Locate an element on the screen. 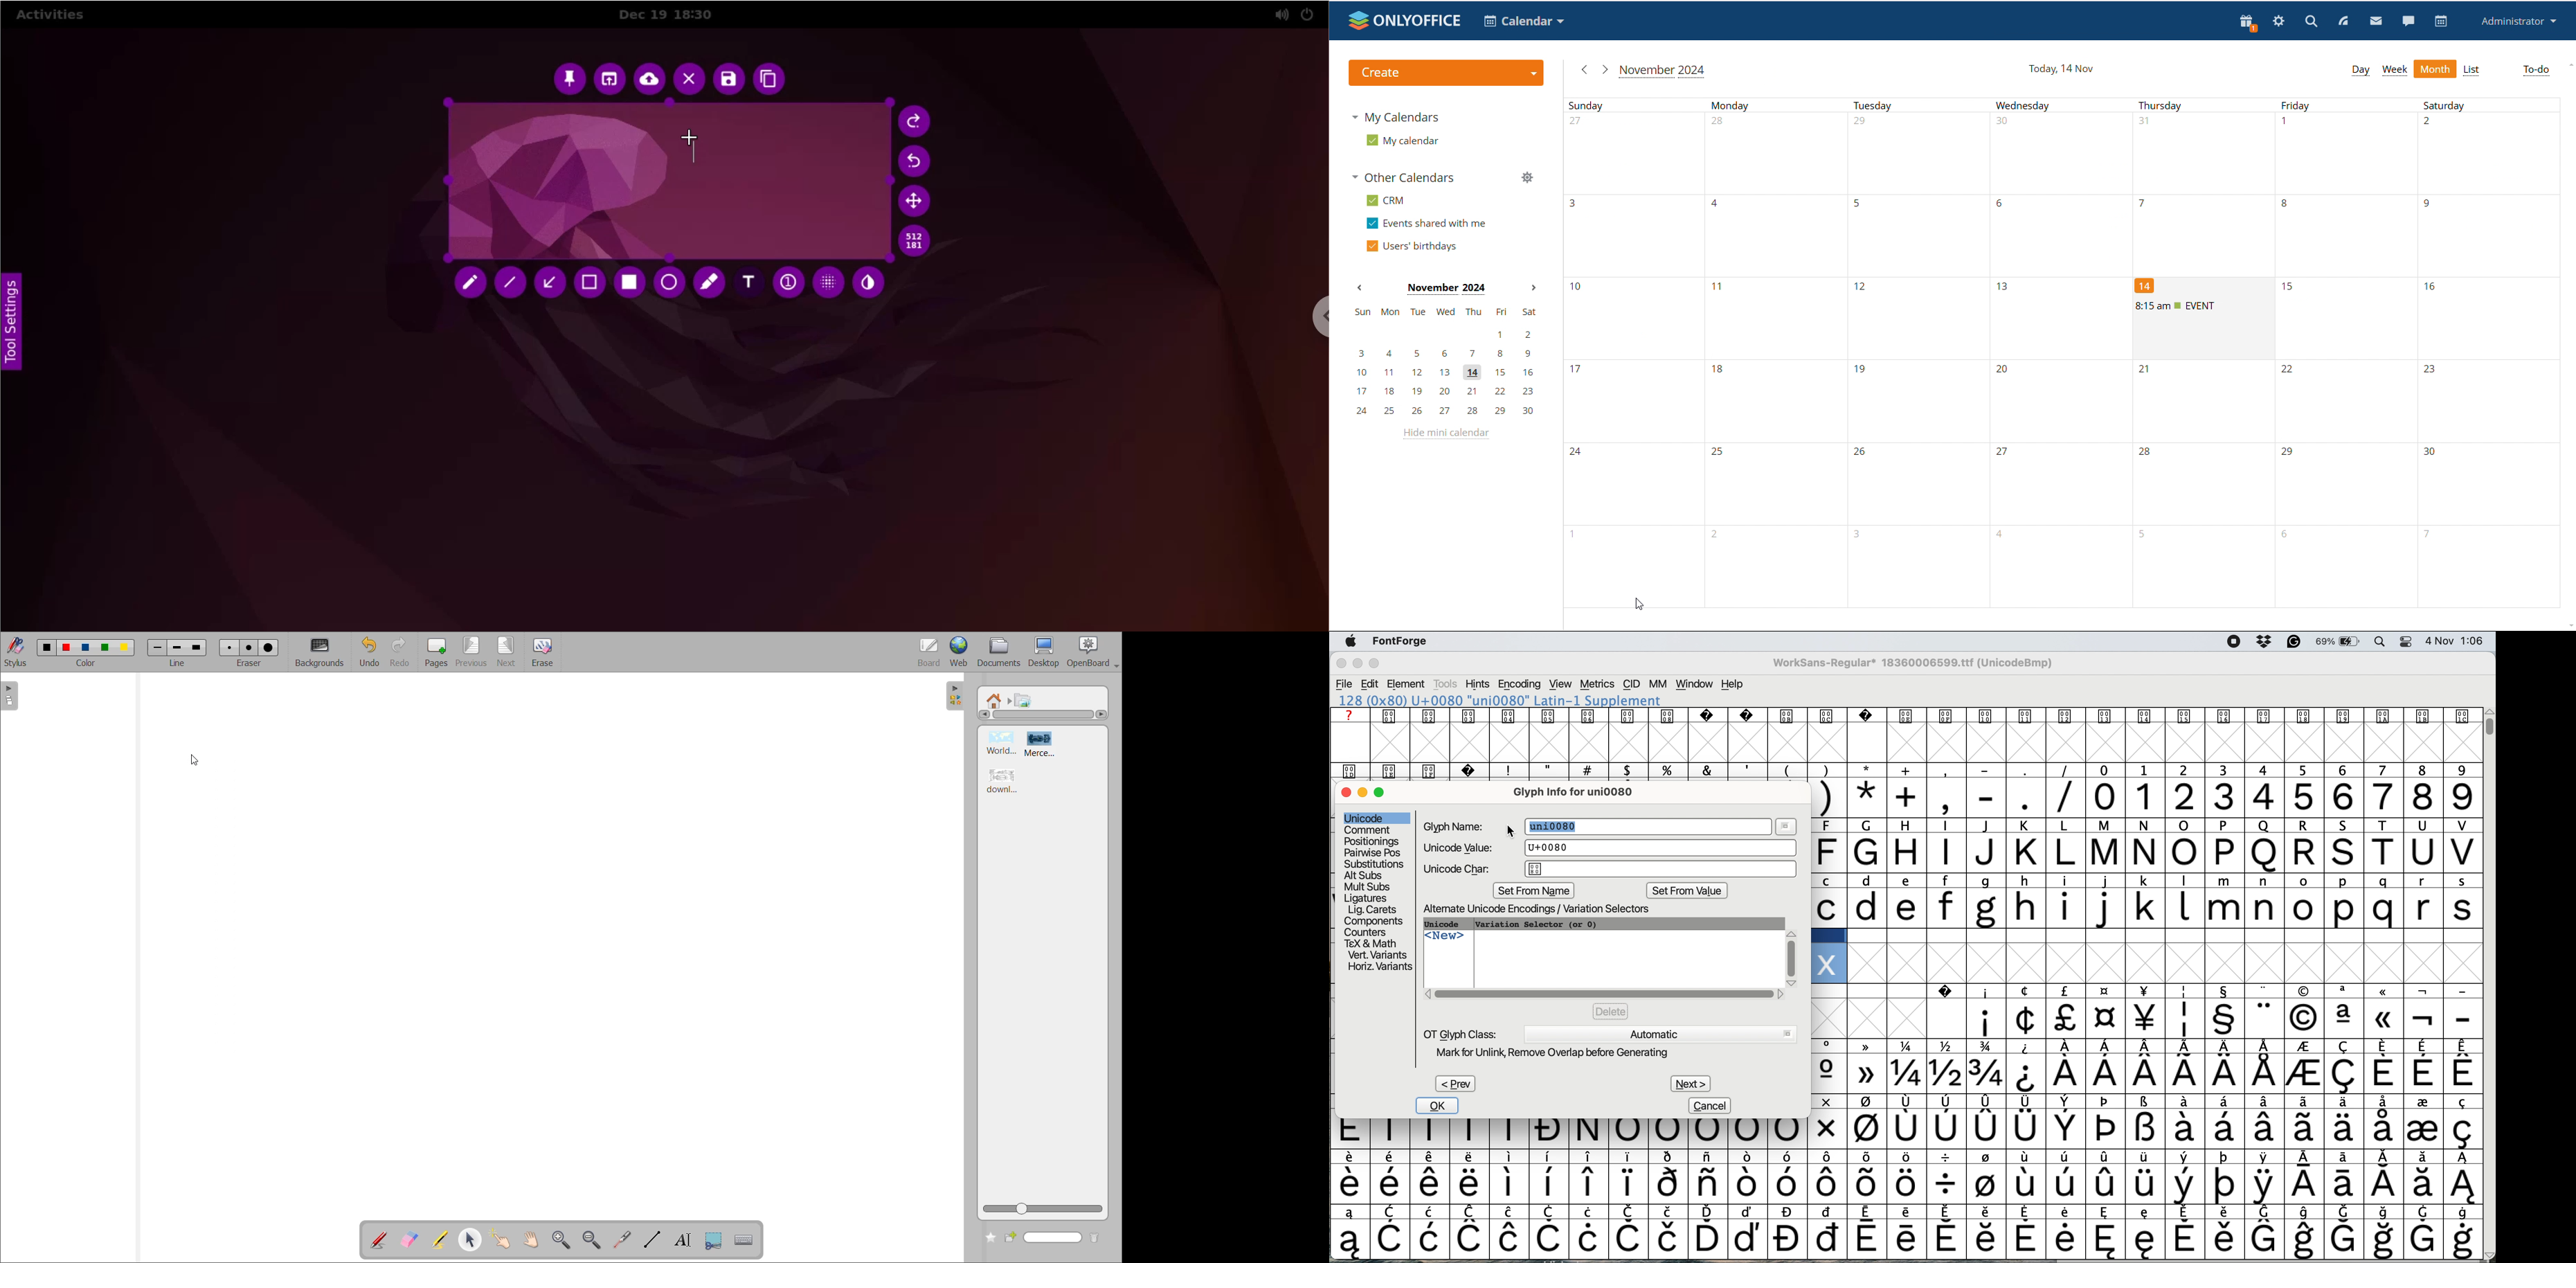 Image resolution: width=2576 pixels, height=1288 pixels. alternate unicode encodings variation selectors is located at coordinates (1547, 910).